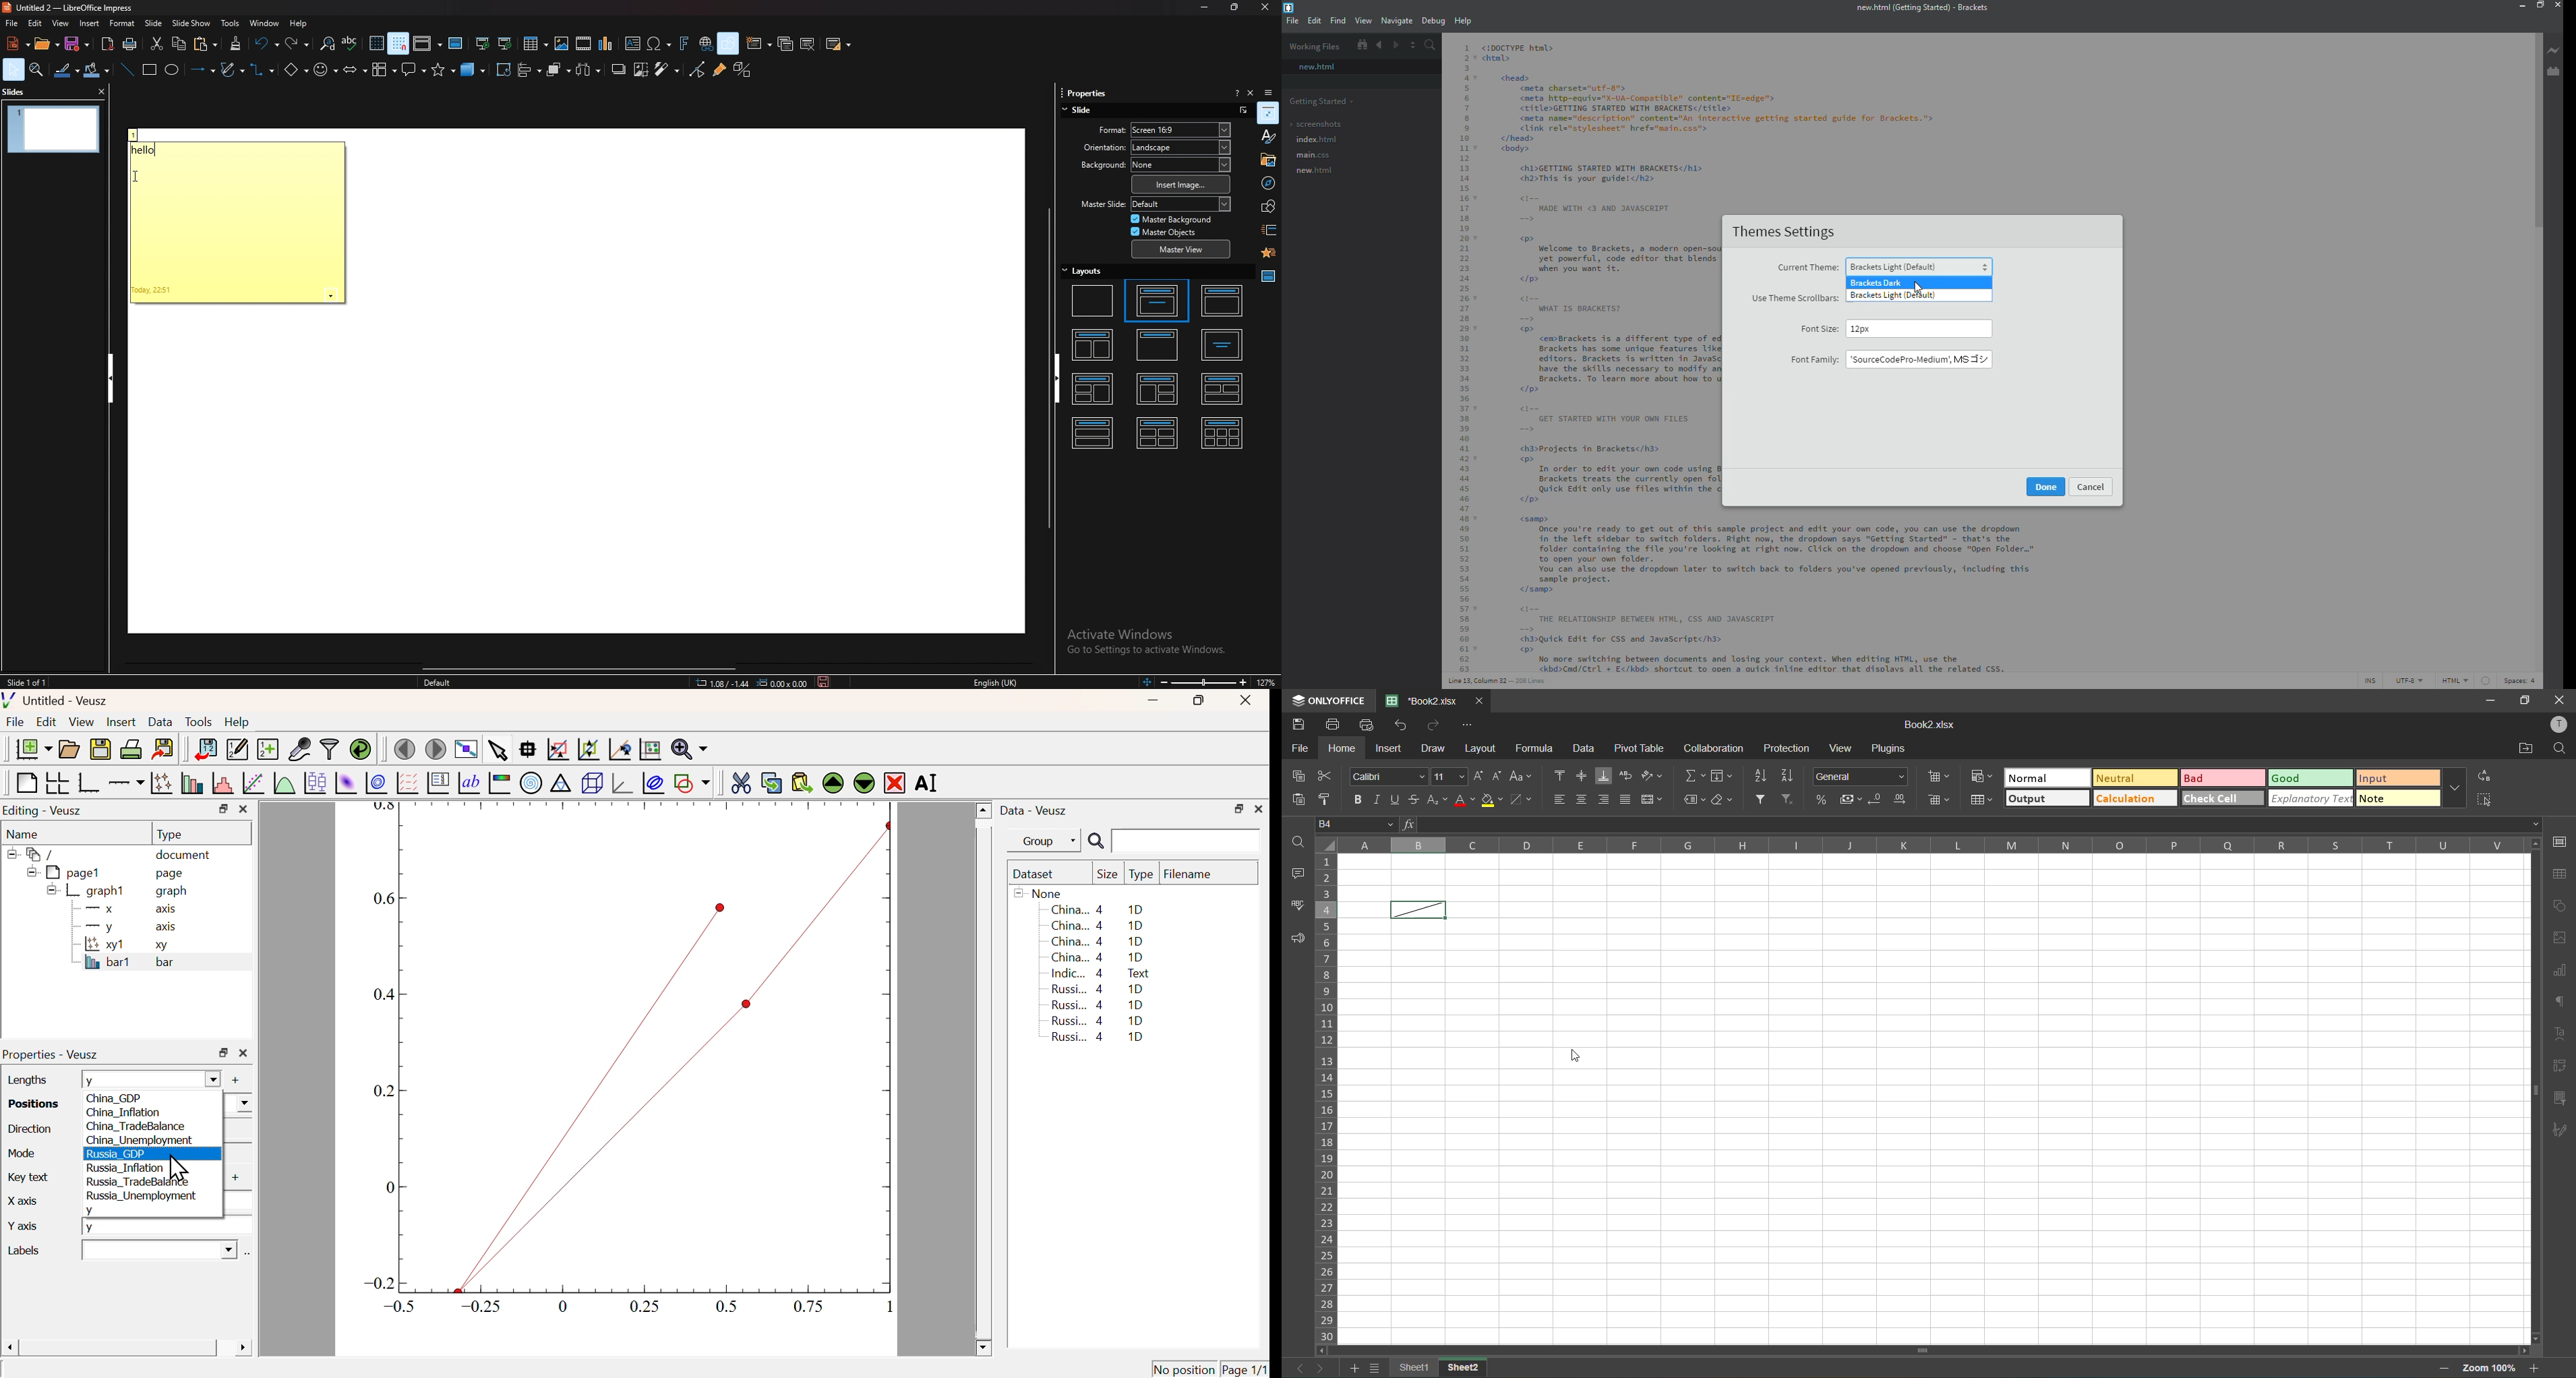  I want to click on sheet list, so click(1375, 1369).